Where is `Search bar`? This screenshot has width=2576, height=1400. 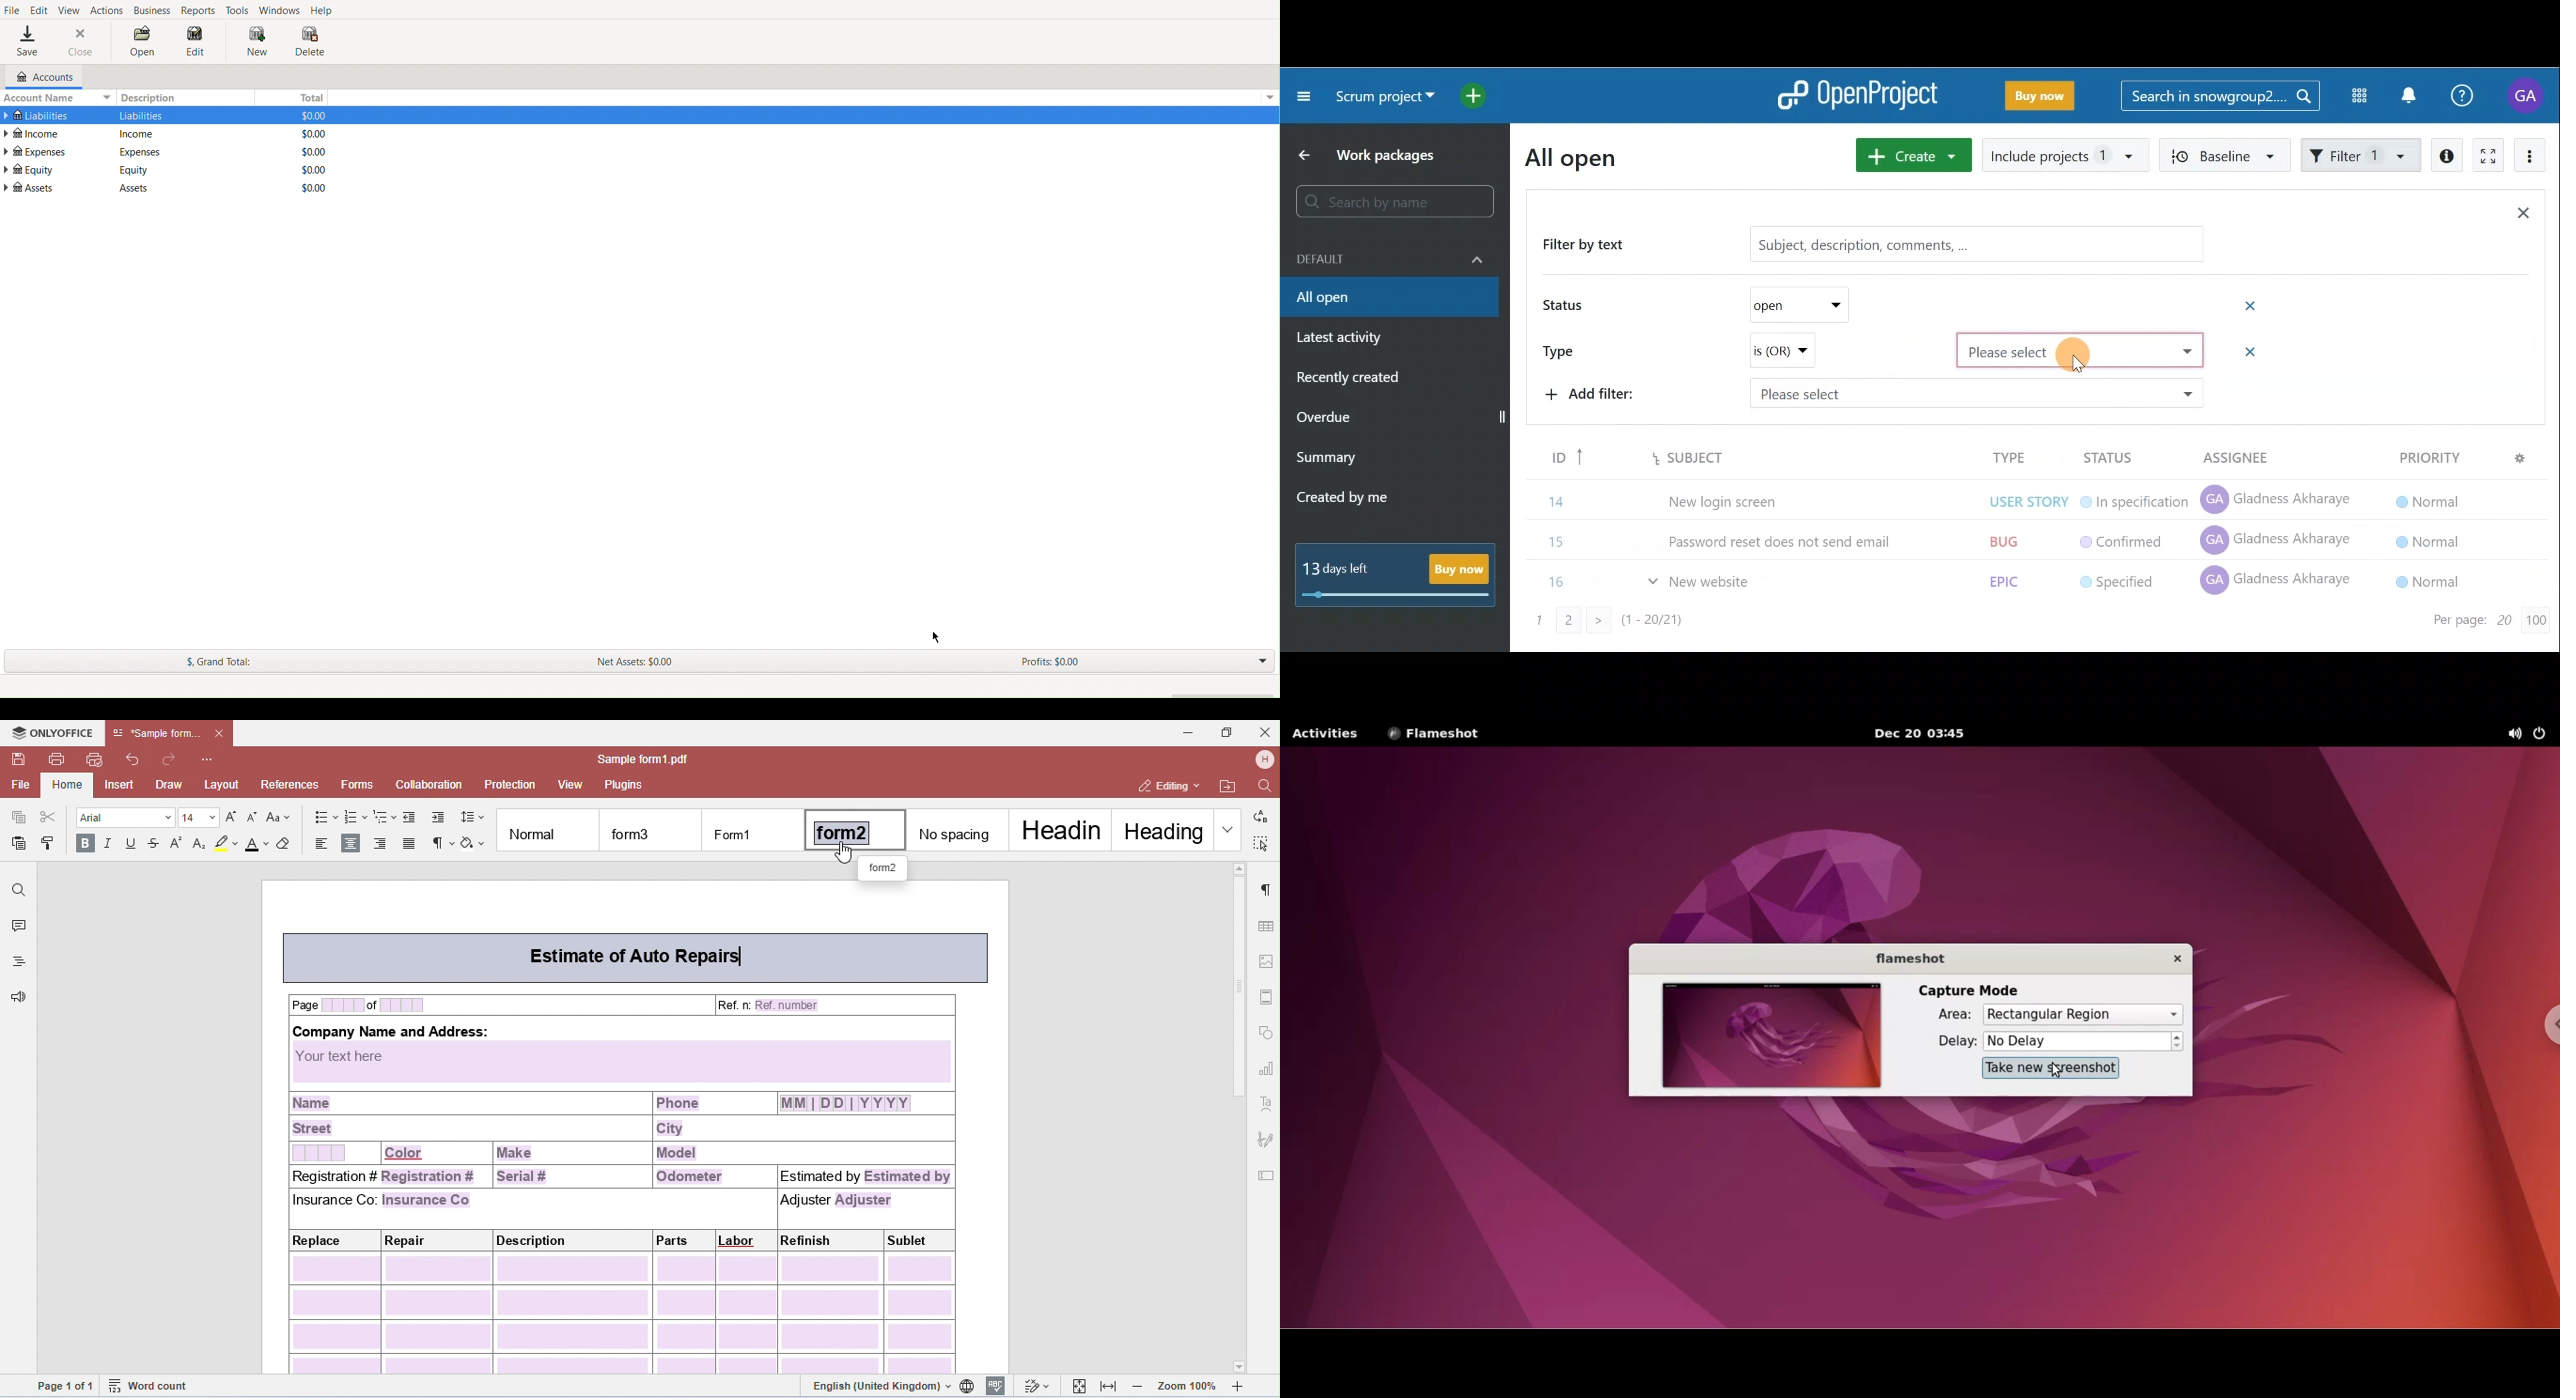
Search bar is located at coordinates (1398, 201).